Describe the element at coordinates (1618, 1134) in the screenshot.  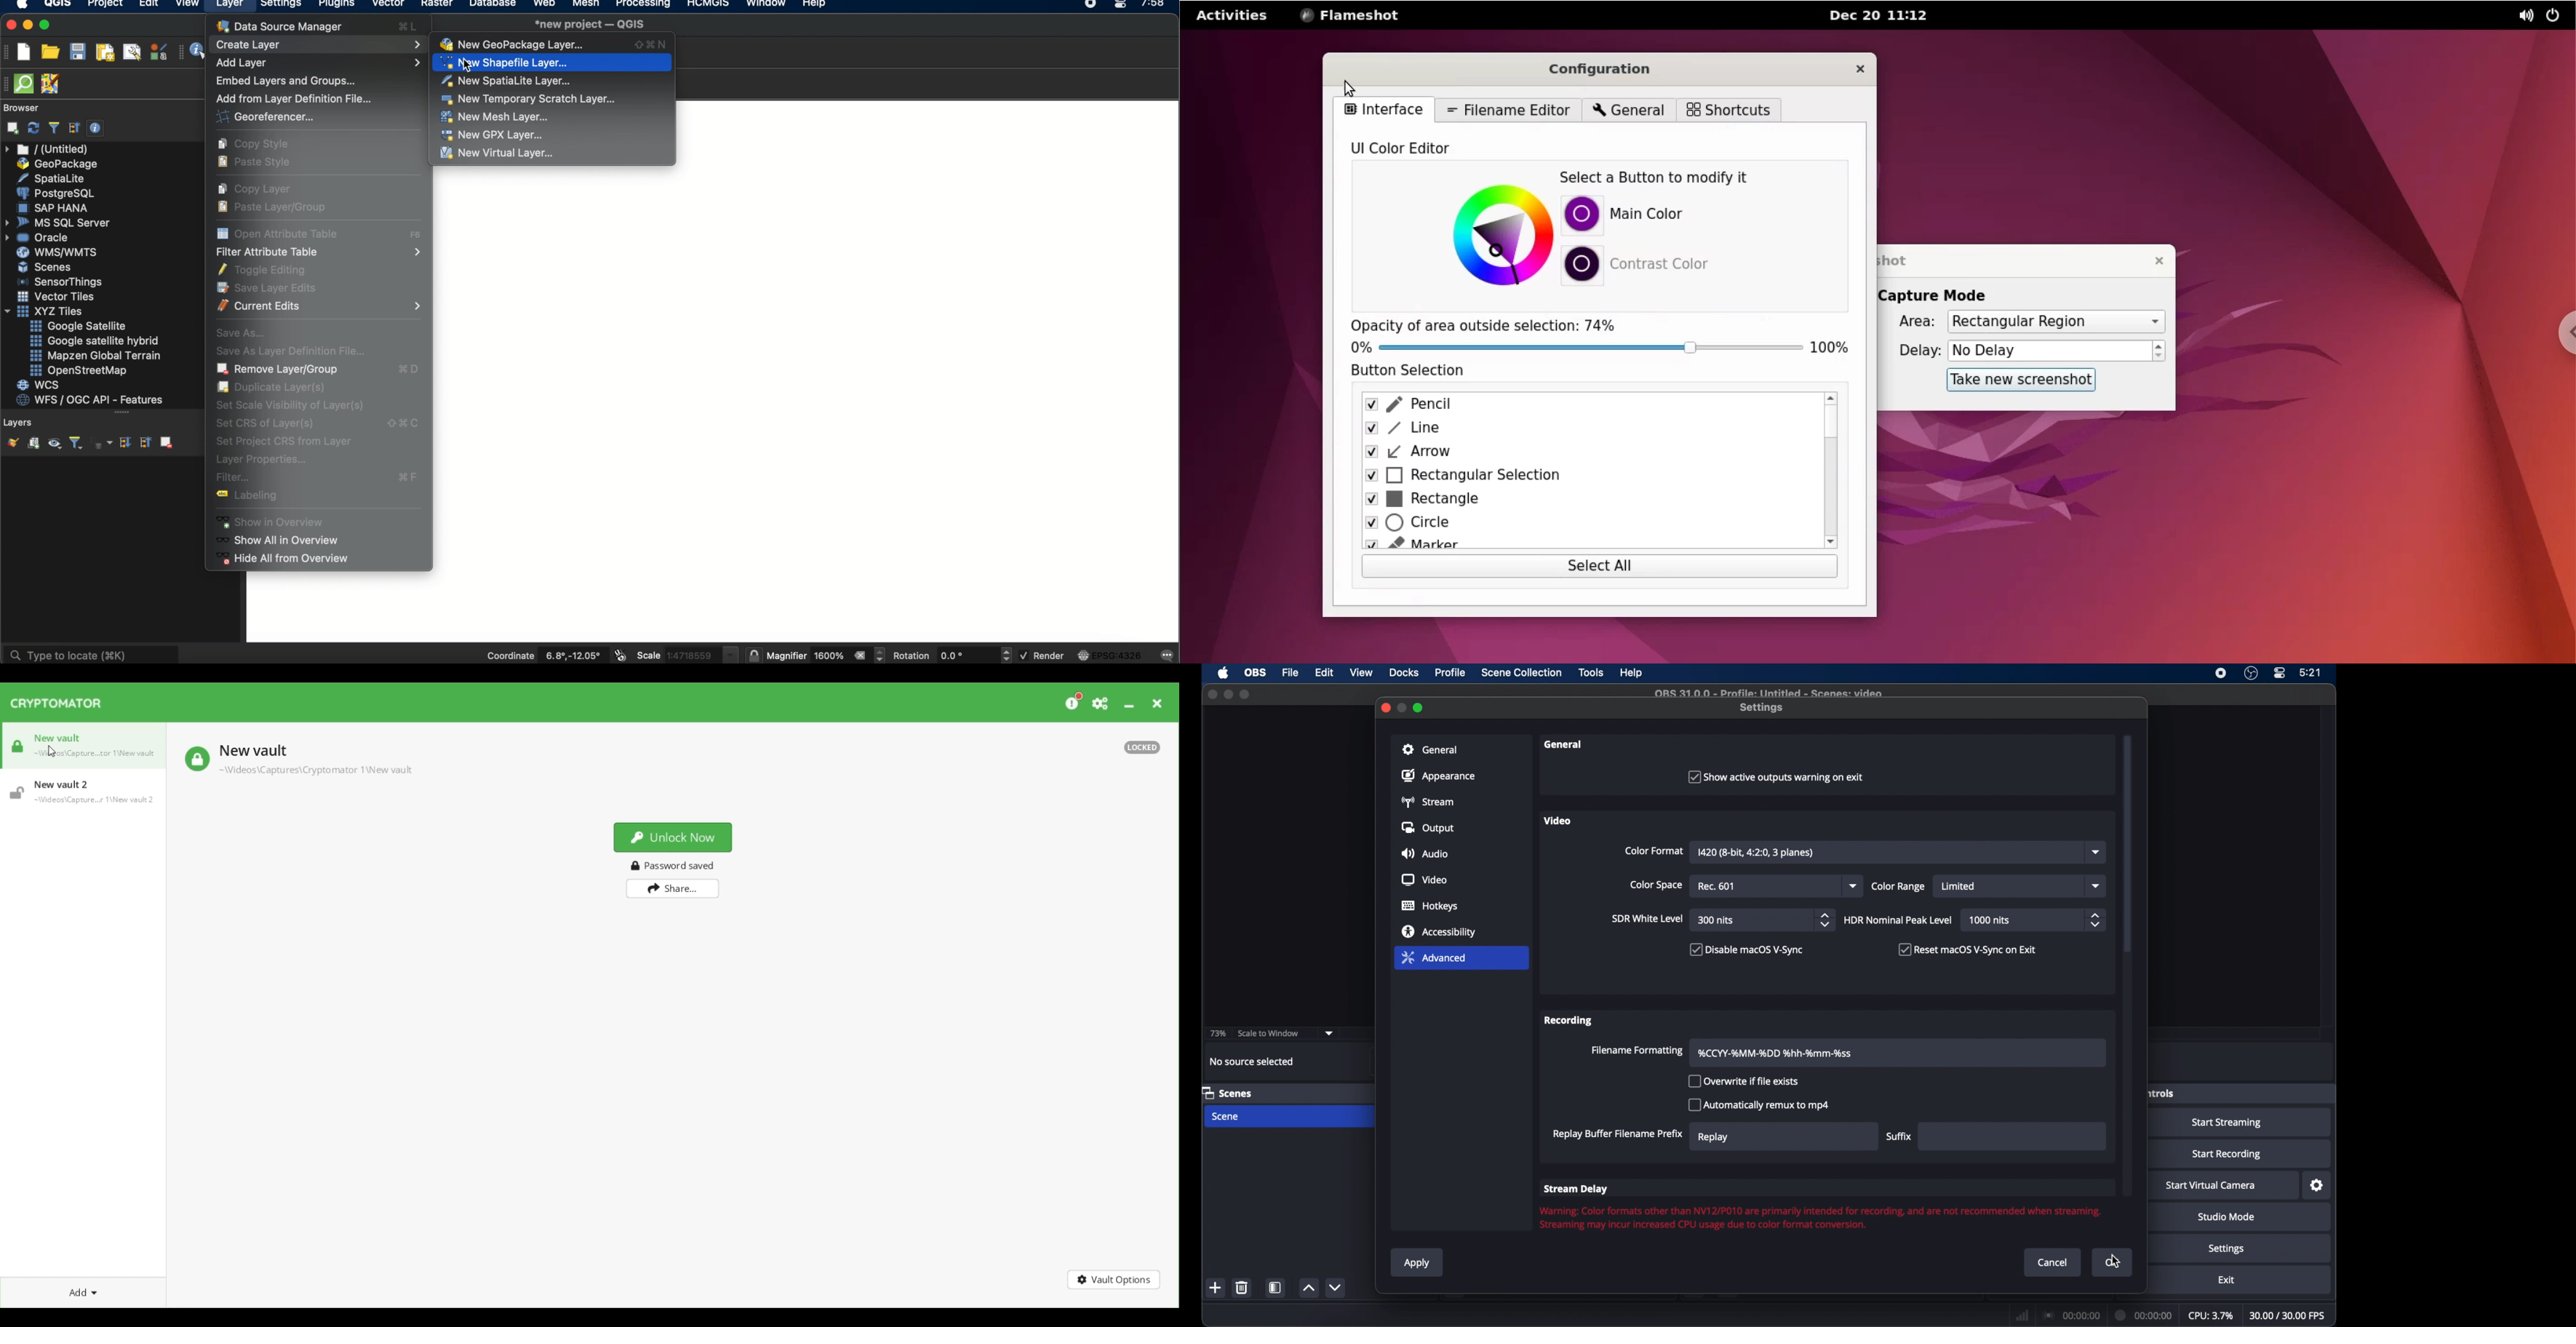
I see `replay buffer` at that location.